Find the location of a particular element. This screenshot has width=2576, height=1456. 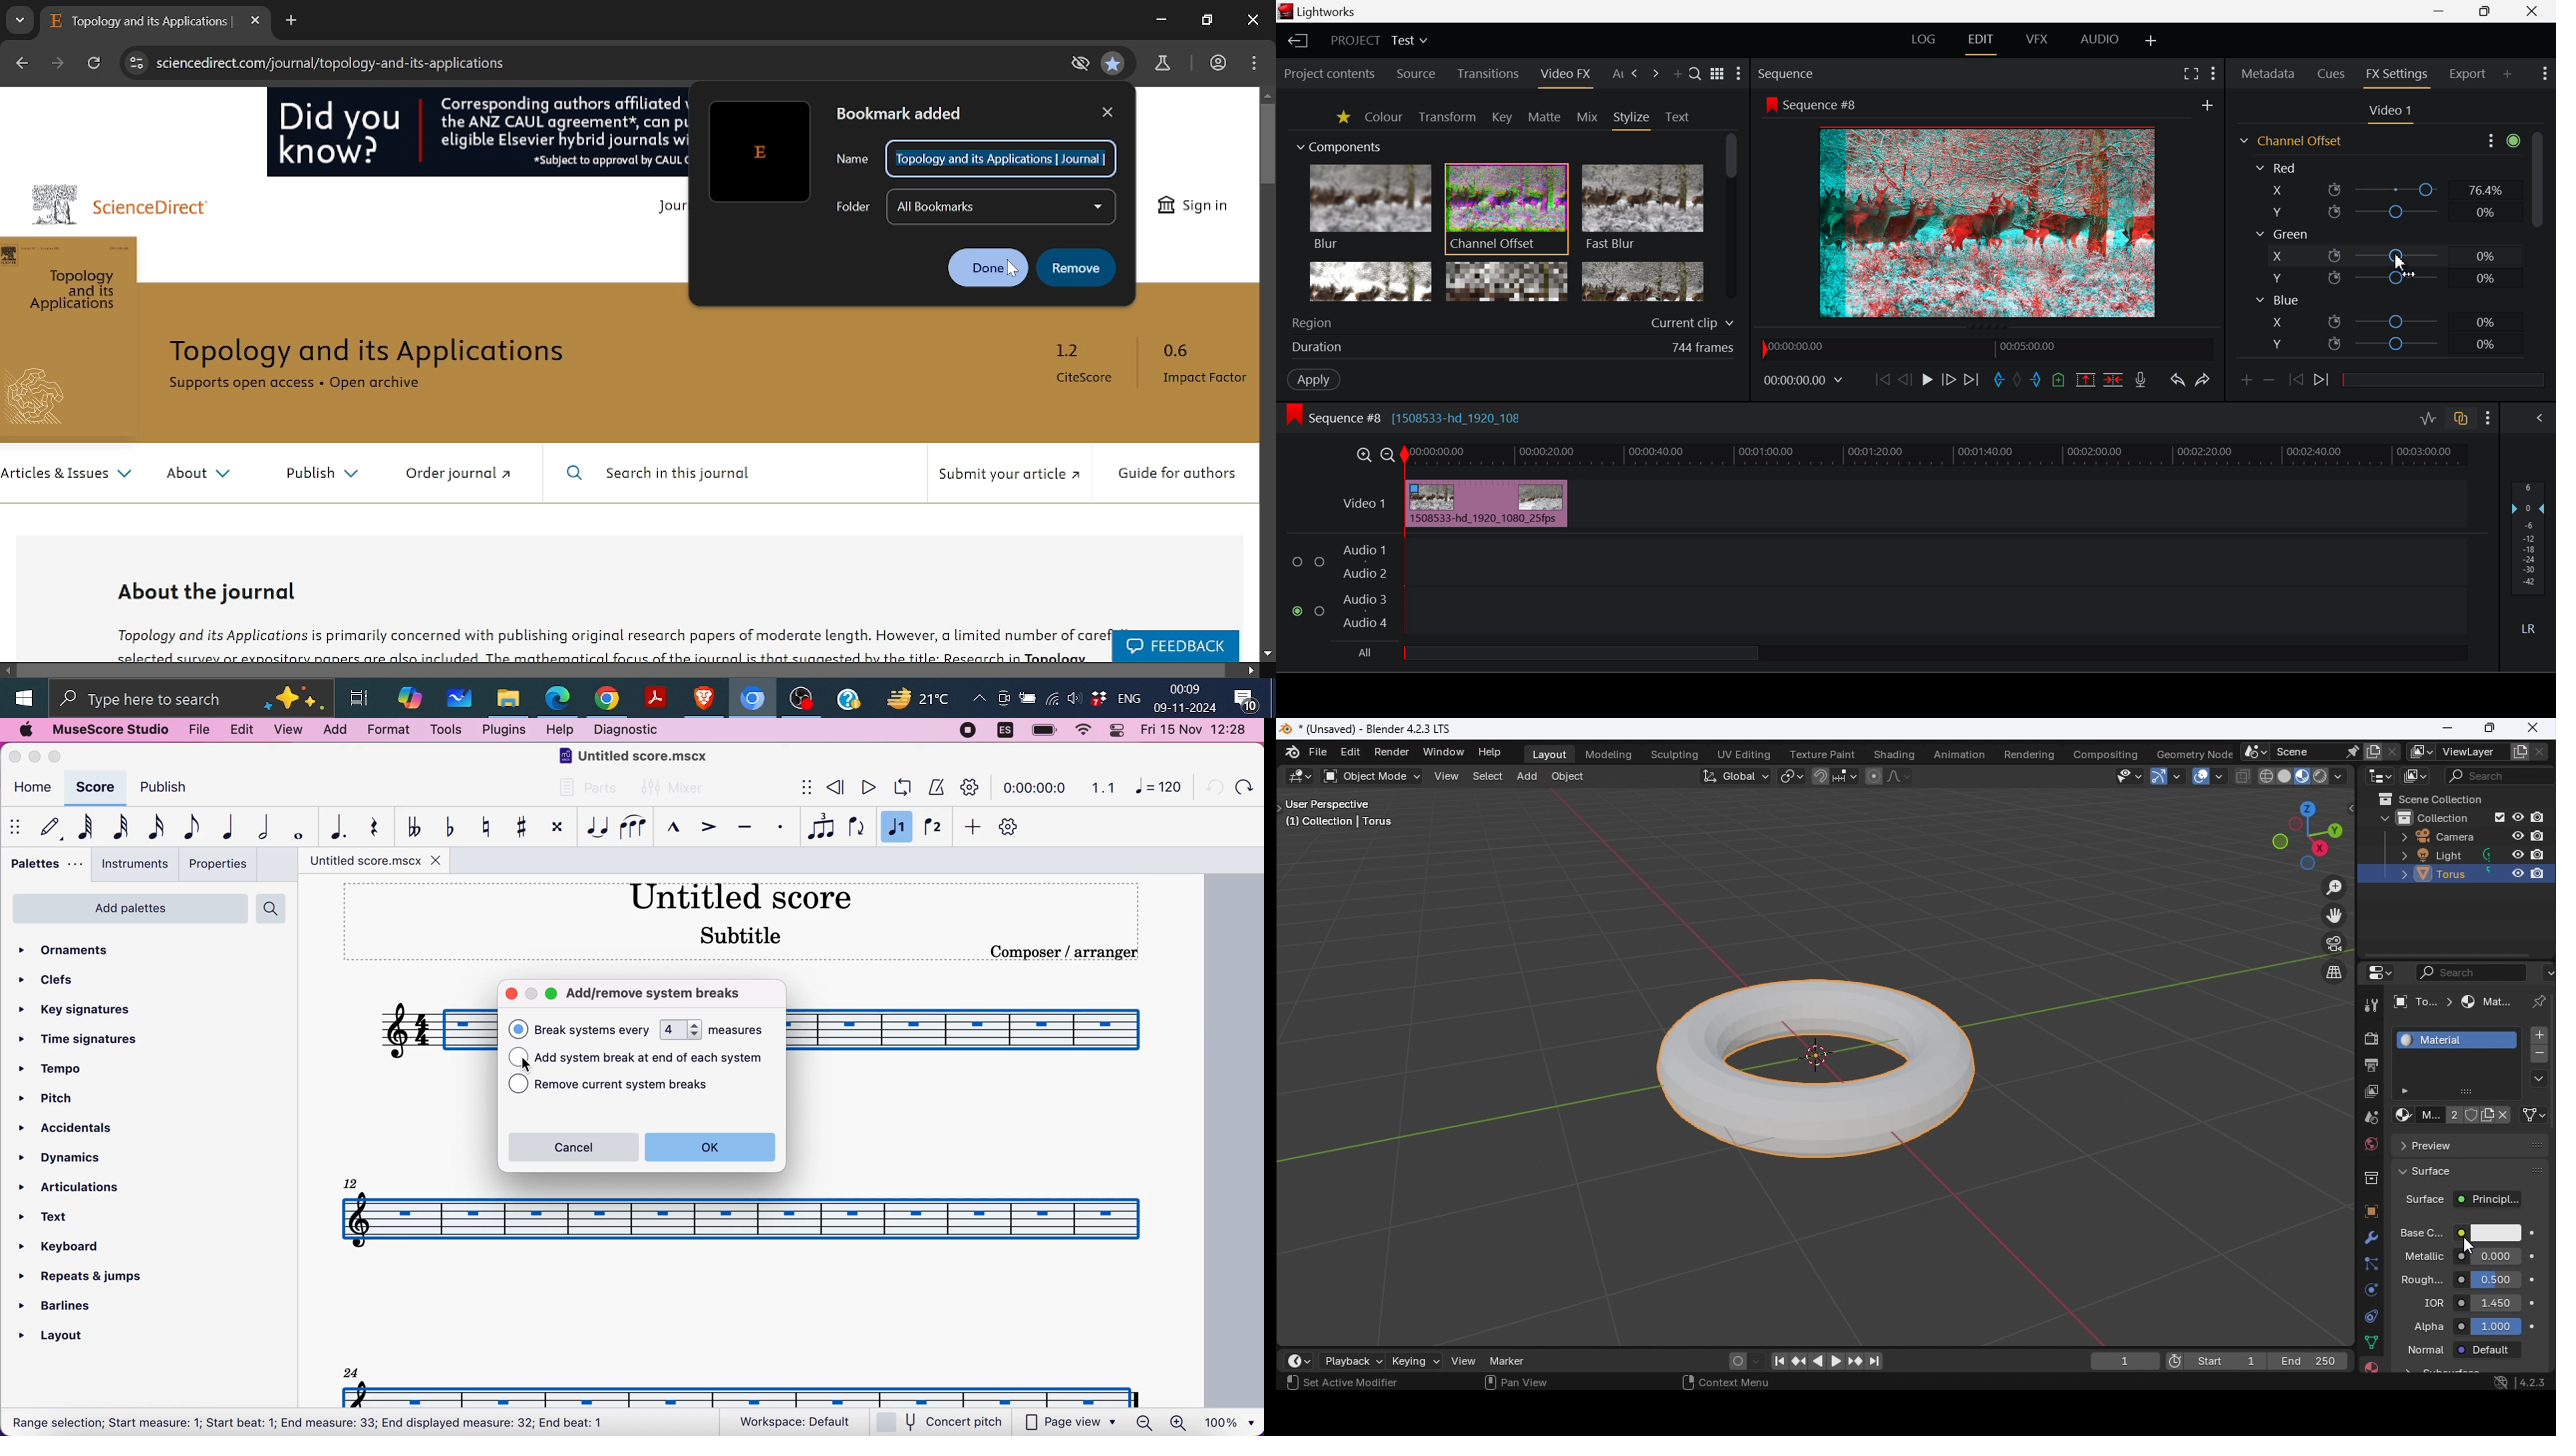

voice 1 is located at coordinates (897, 829).